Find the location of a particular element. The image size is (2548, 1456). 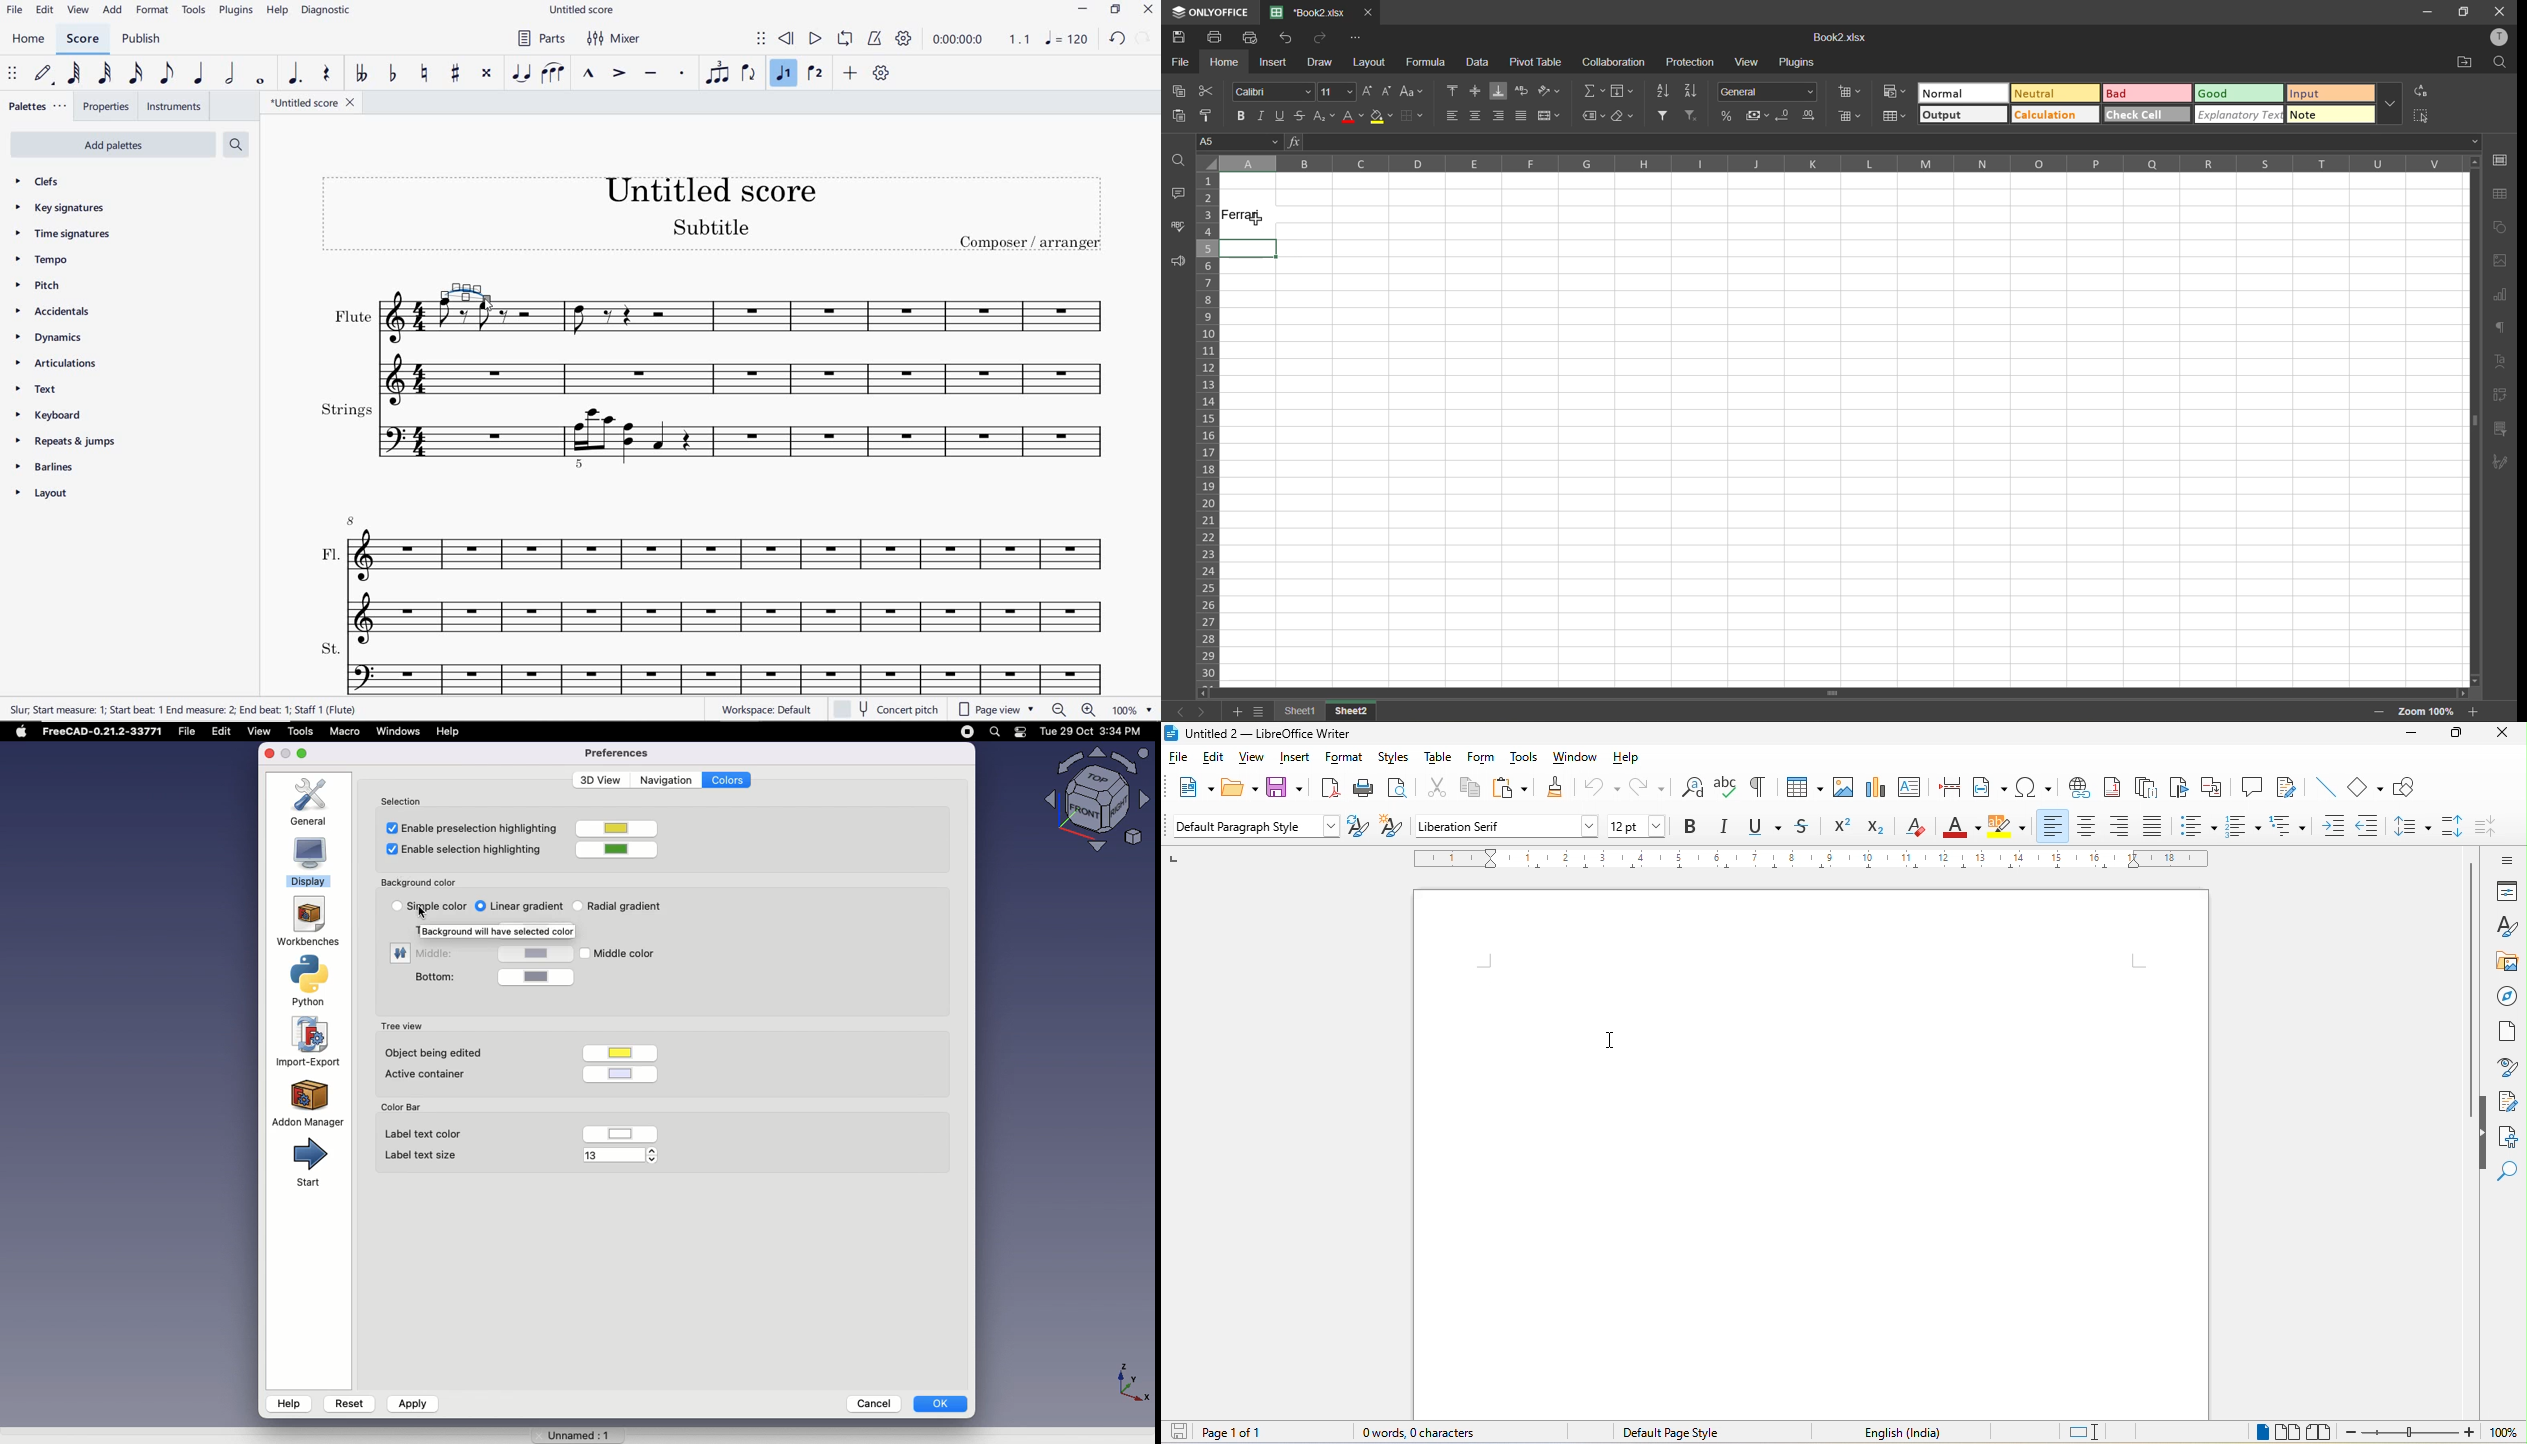

delete cells is located at coordinates (1849, 117).